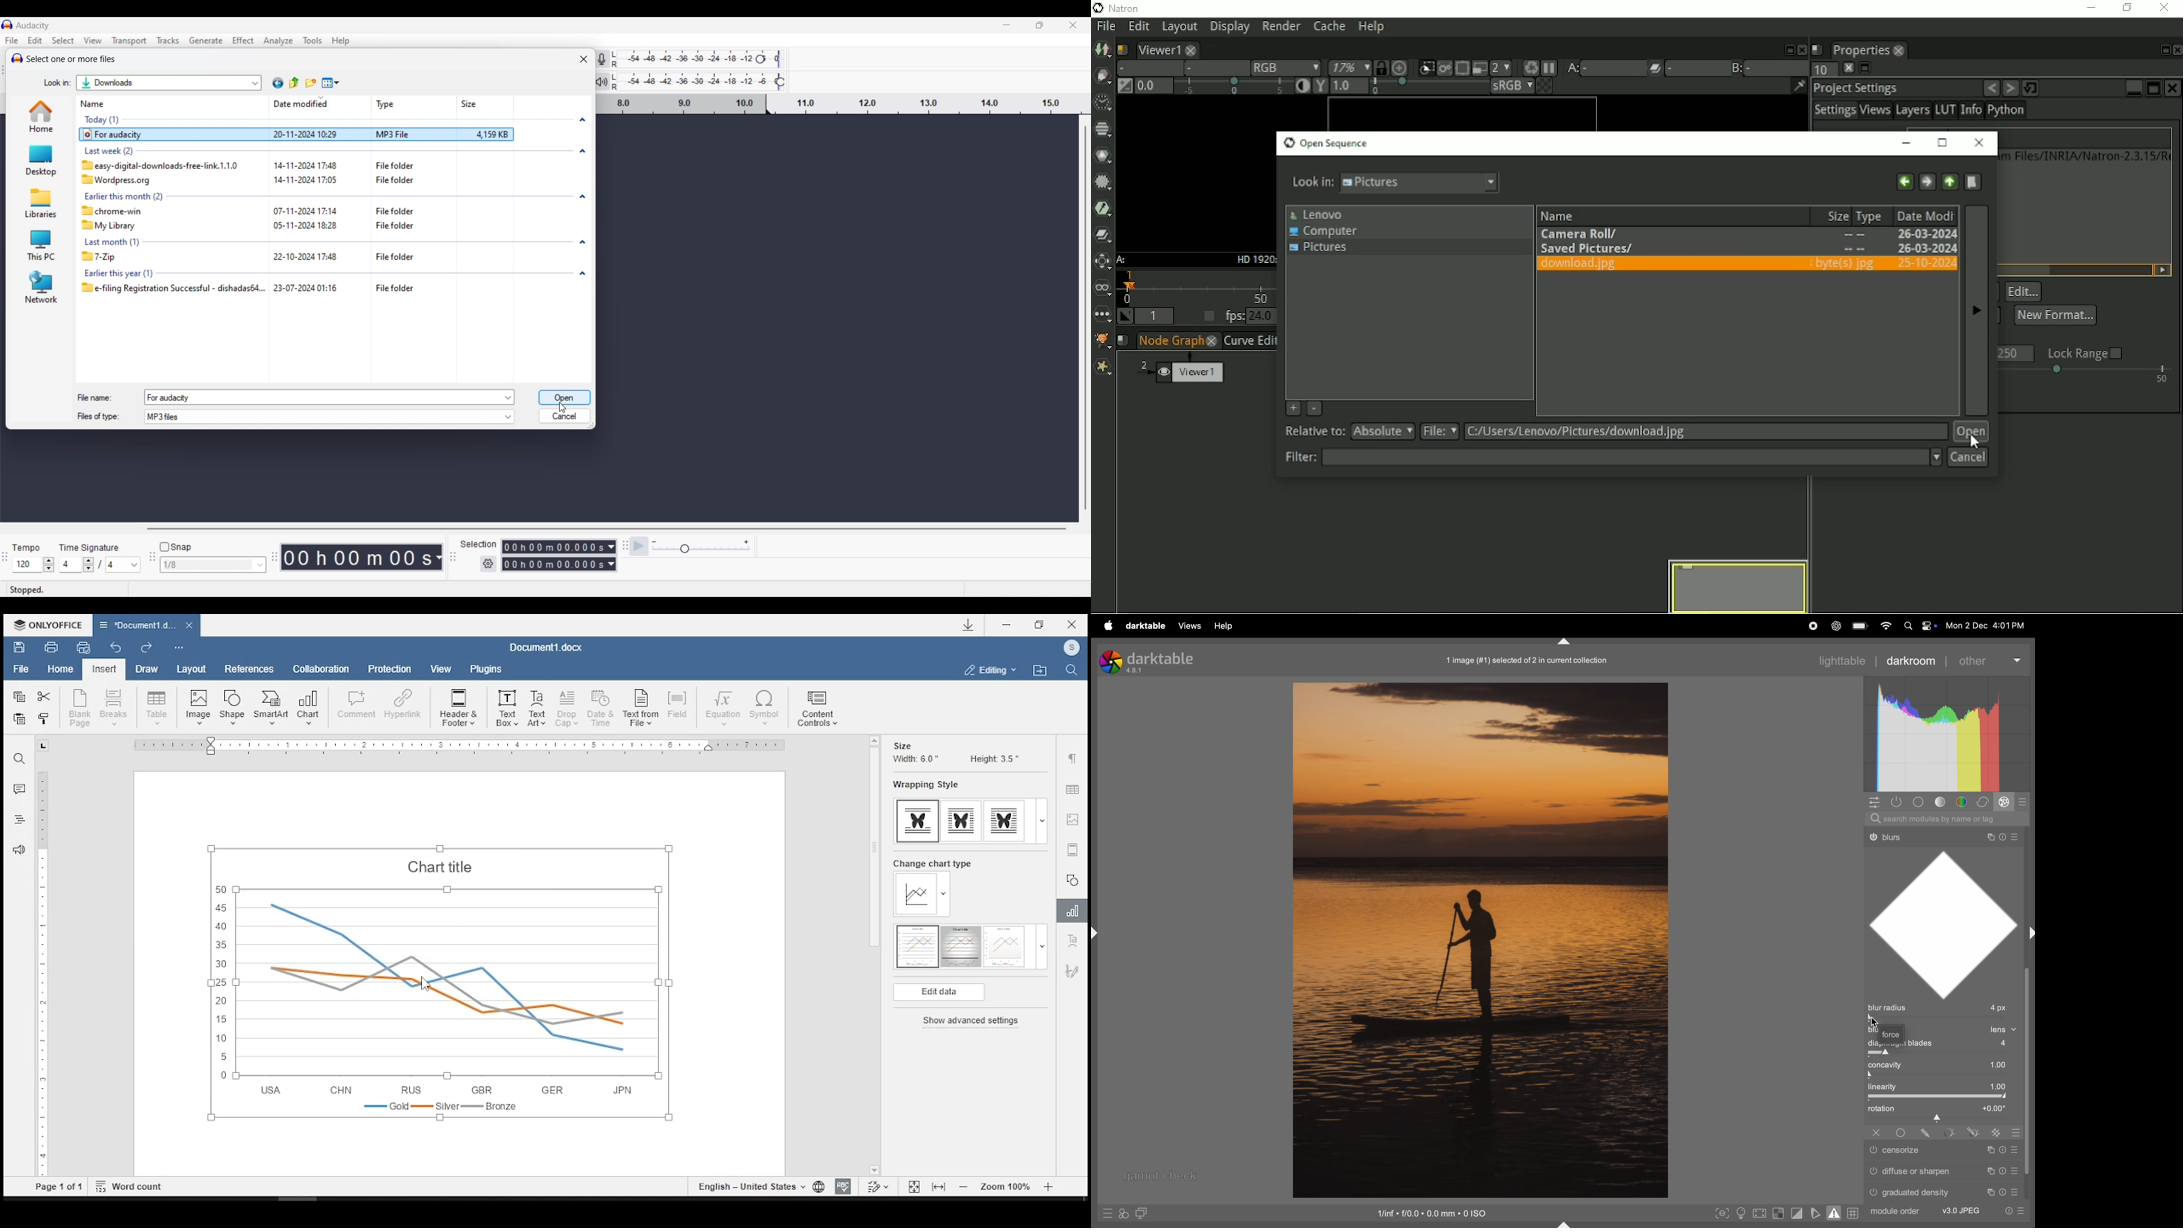 The width and height of the screenshot is (2184, 1232). Describe the element at coordinates (427, 985) in the screenshot. I see `cursor` at that location.